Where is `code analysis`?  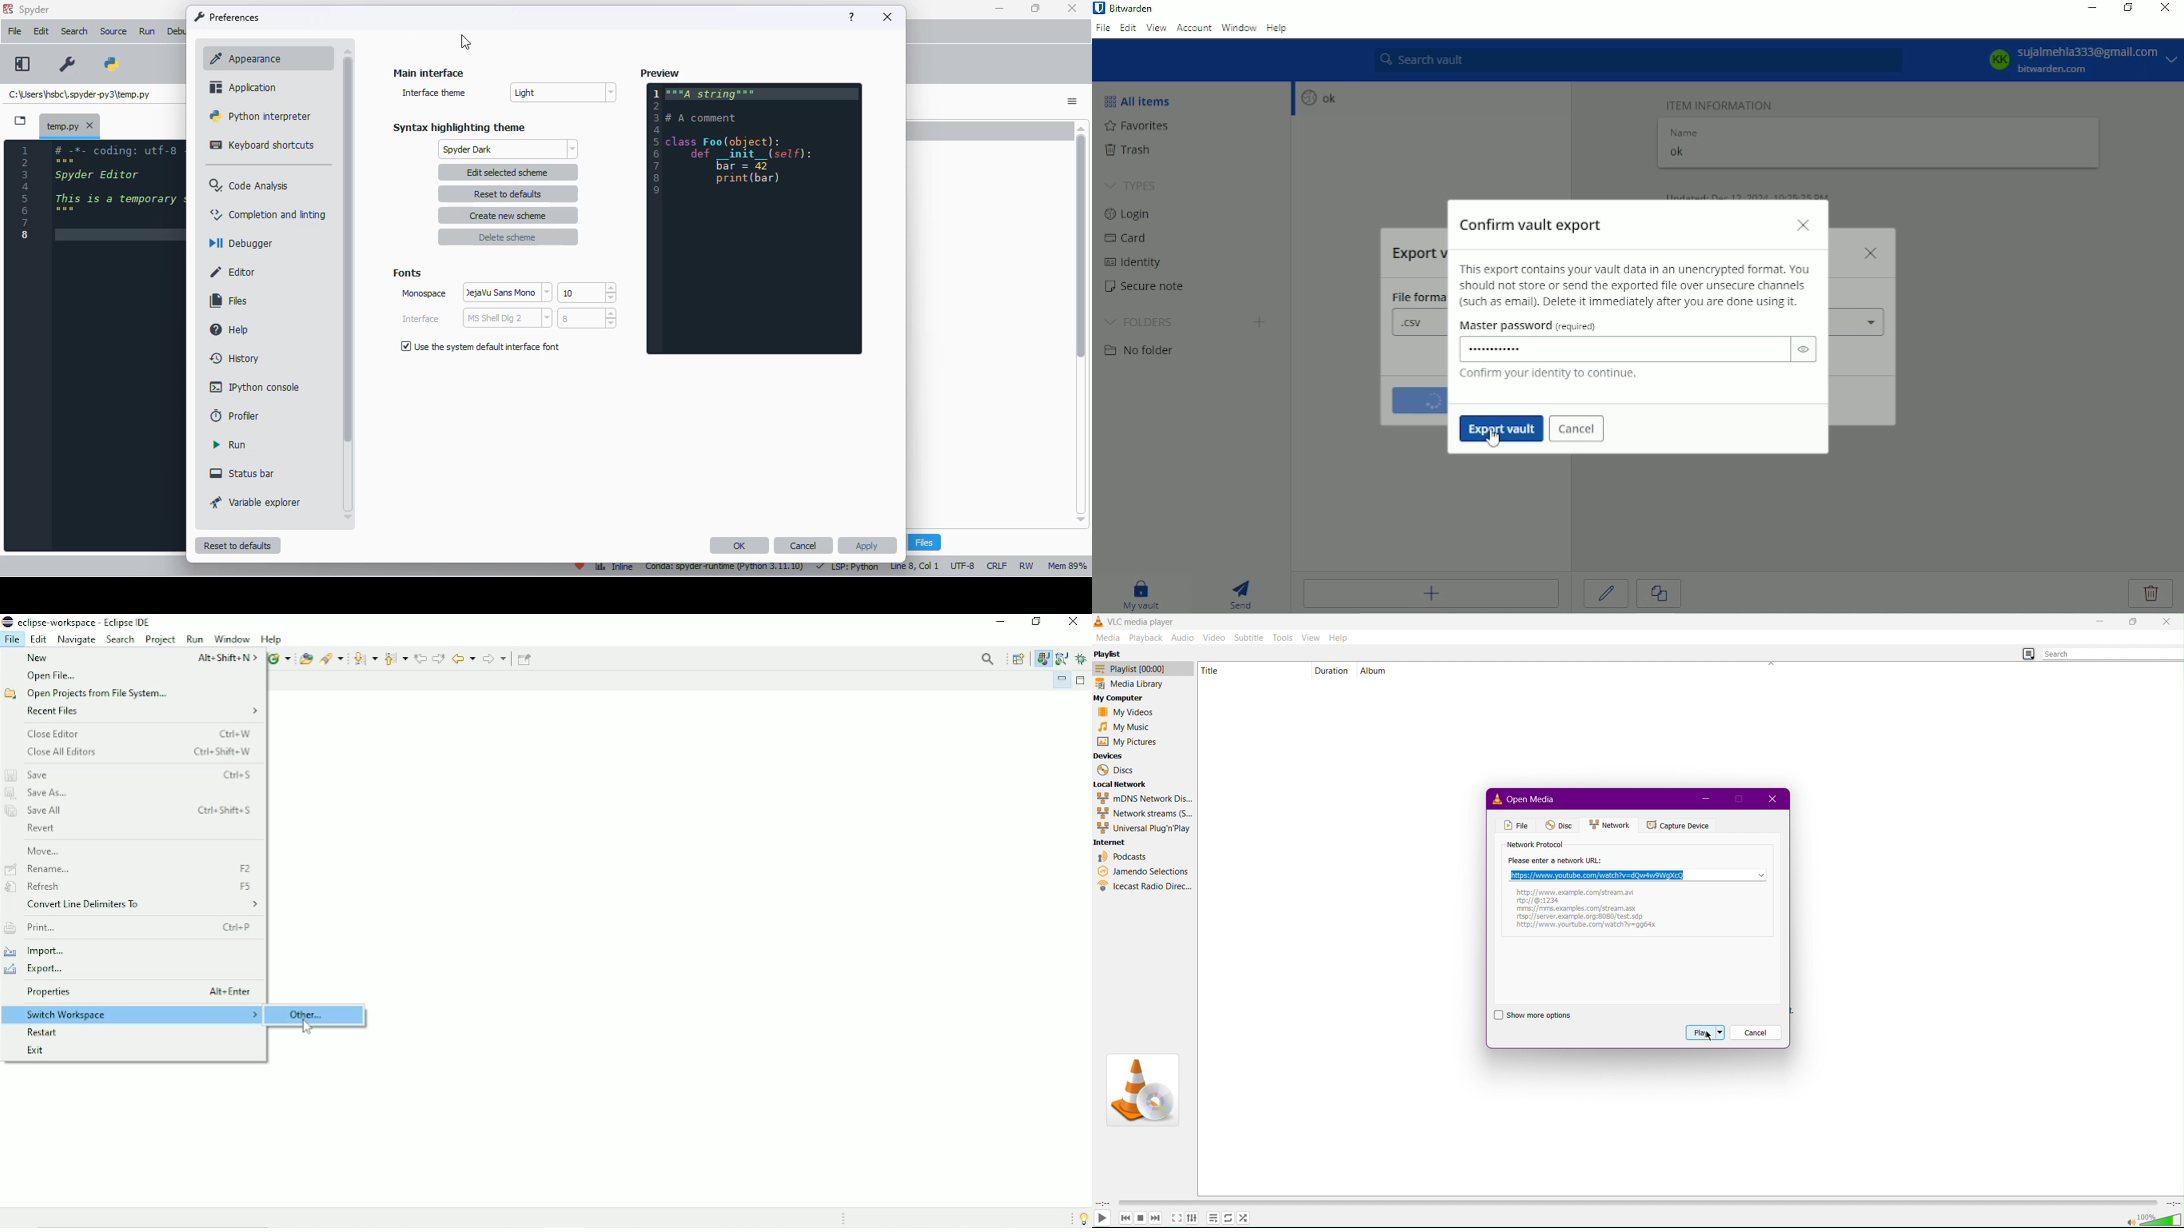 code analysis is located at coordinates (250, 185).